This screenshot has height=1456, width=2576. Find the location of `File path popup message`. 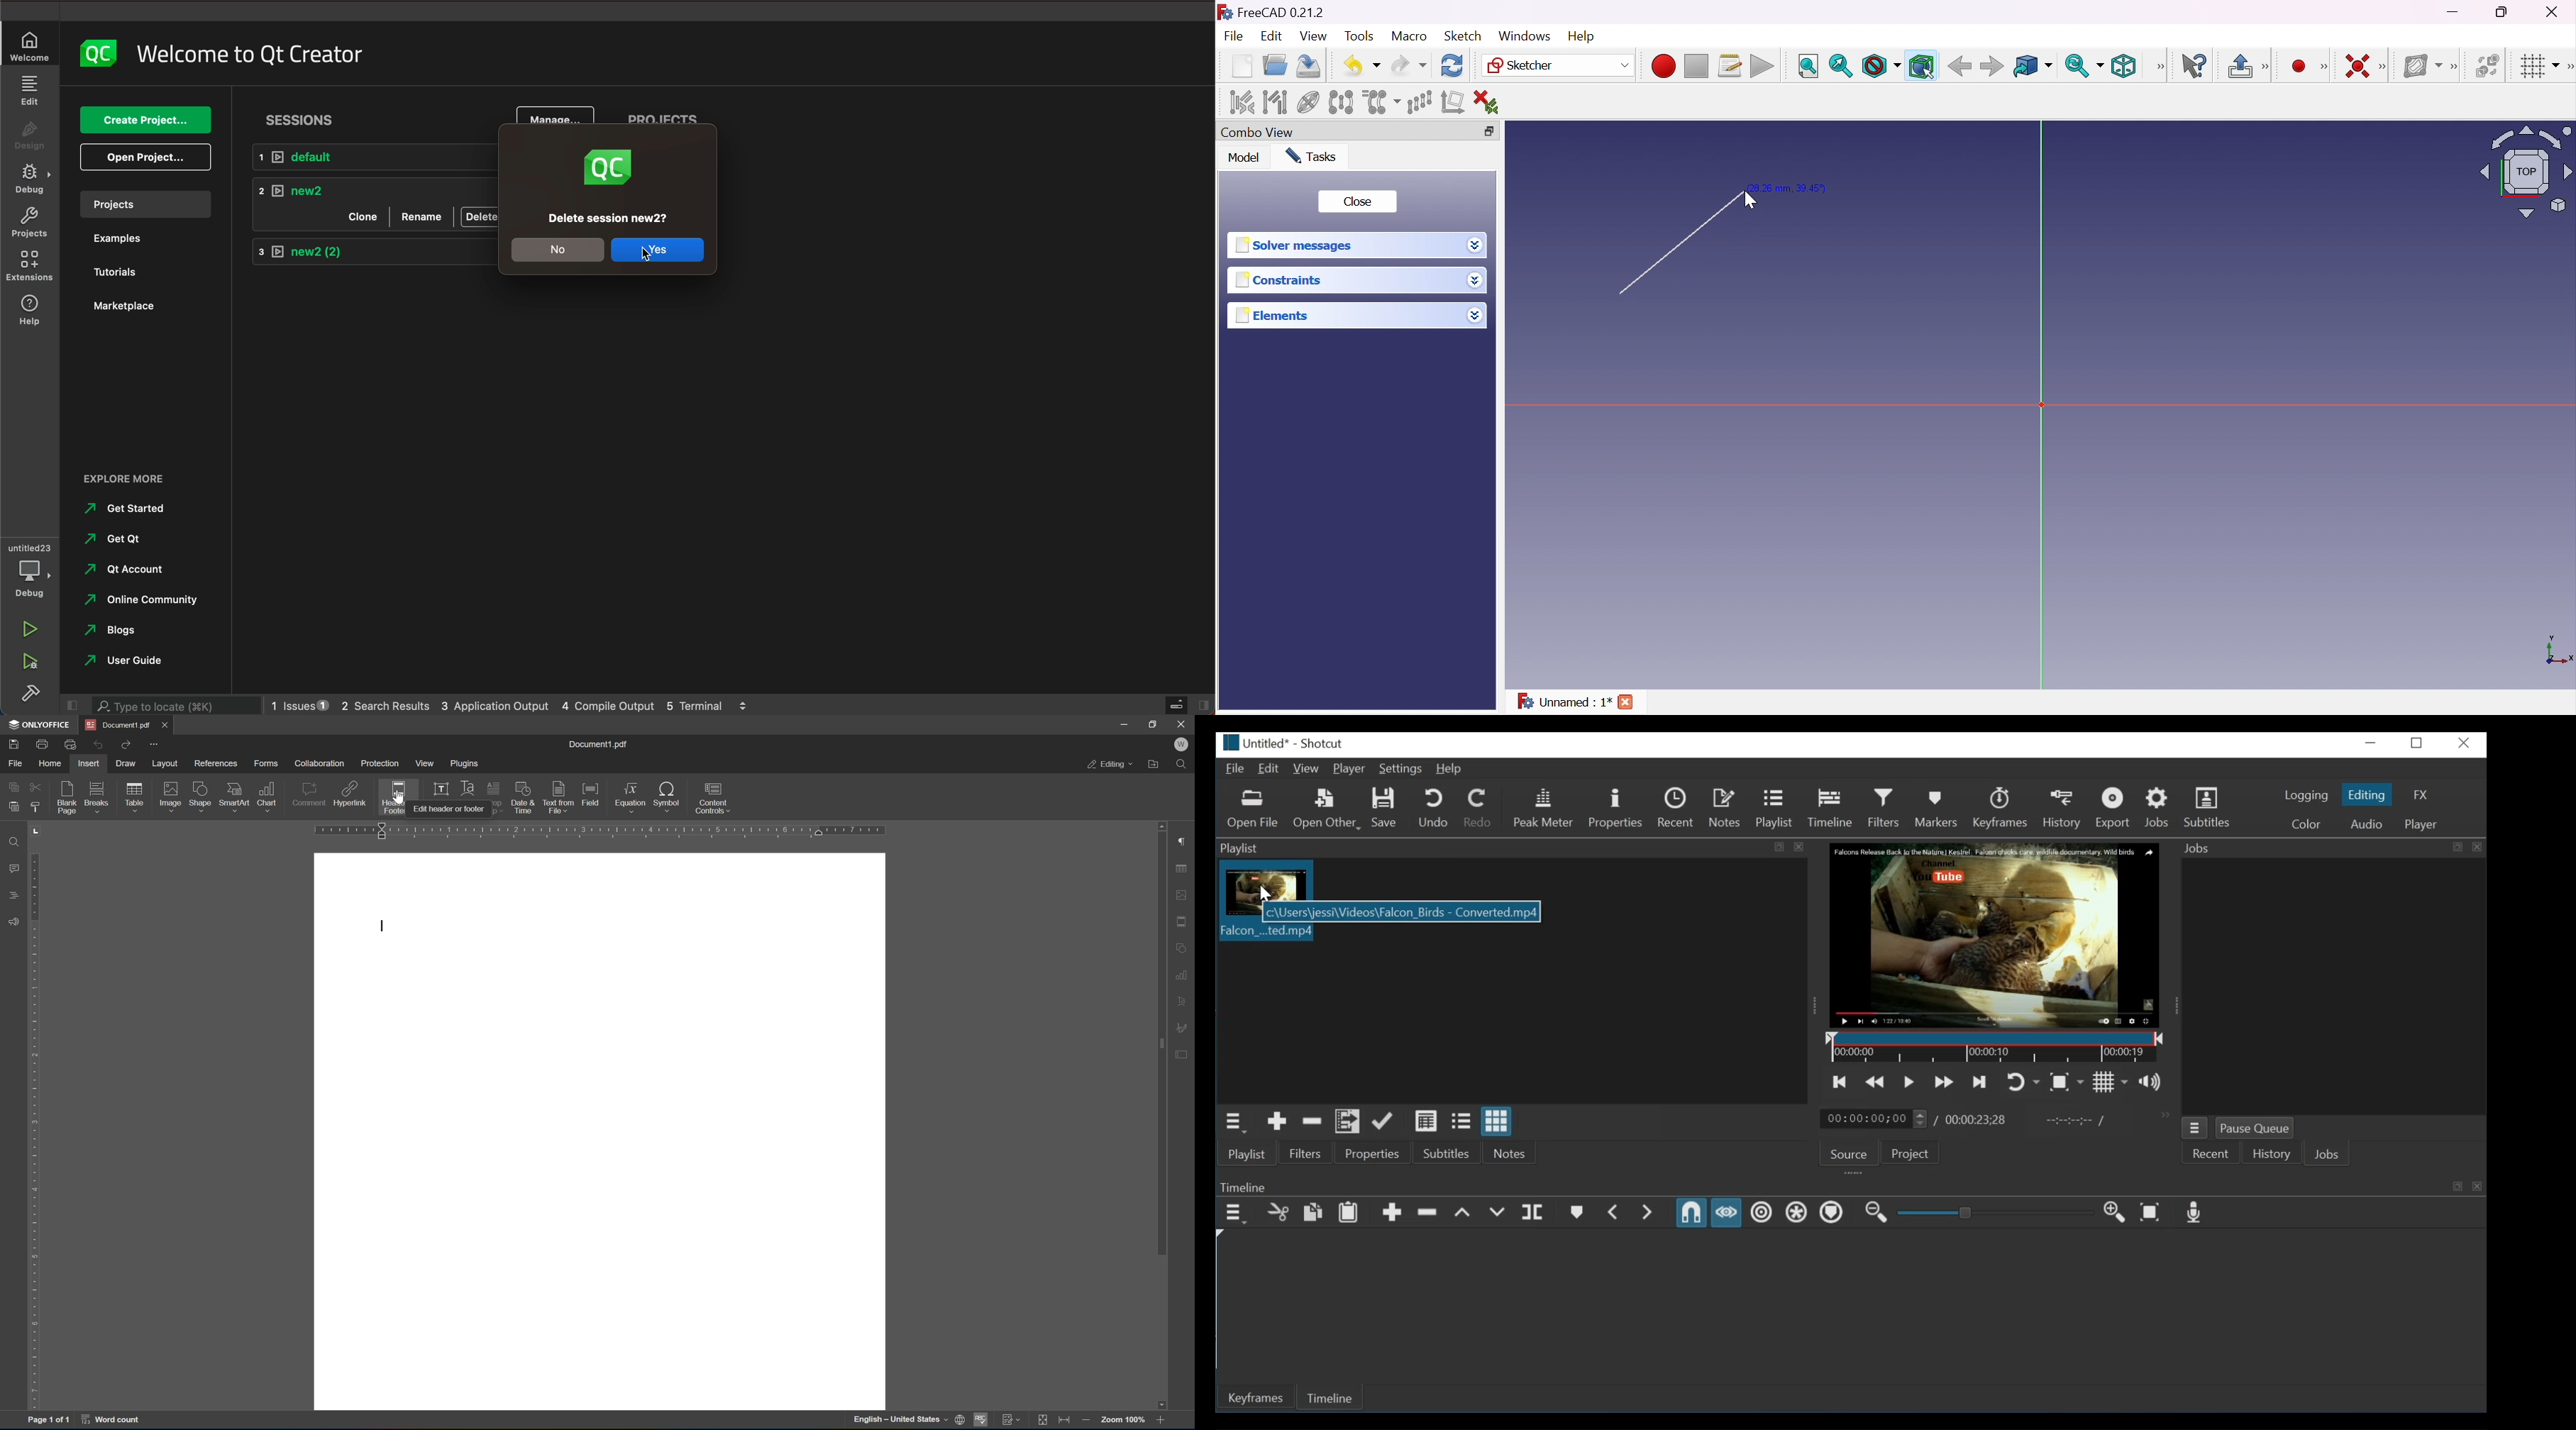

File path popup message is located at coordinates (1401, 913).